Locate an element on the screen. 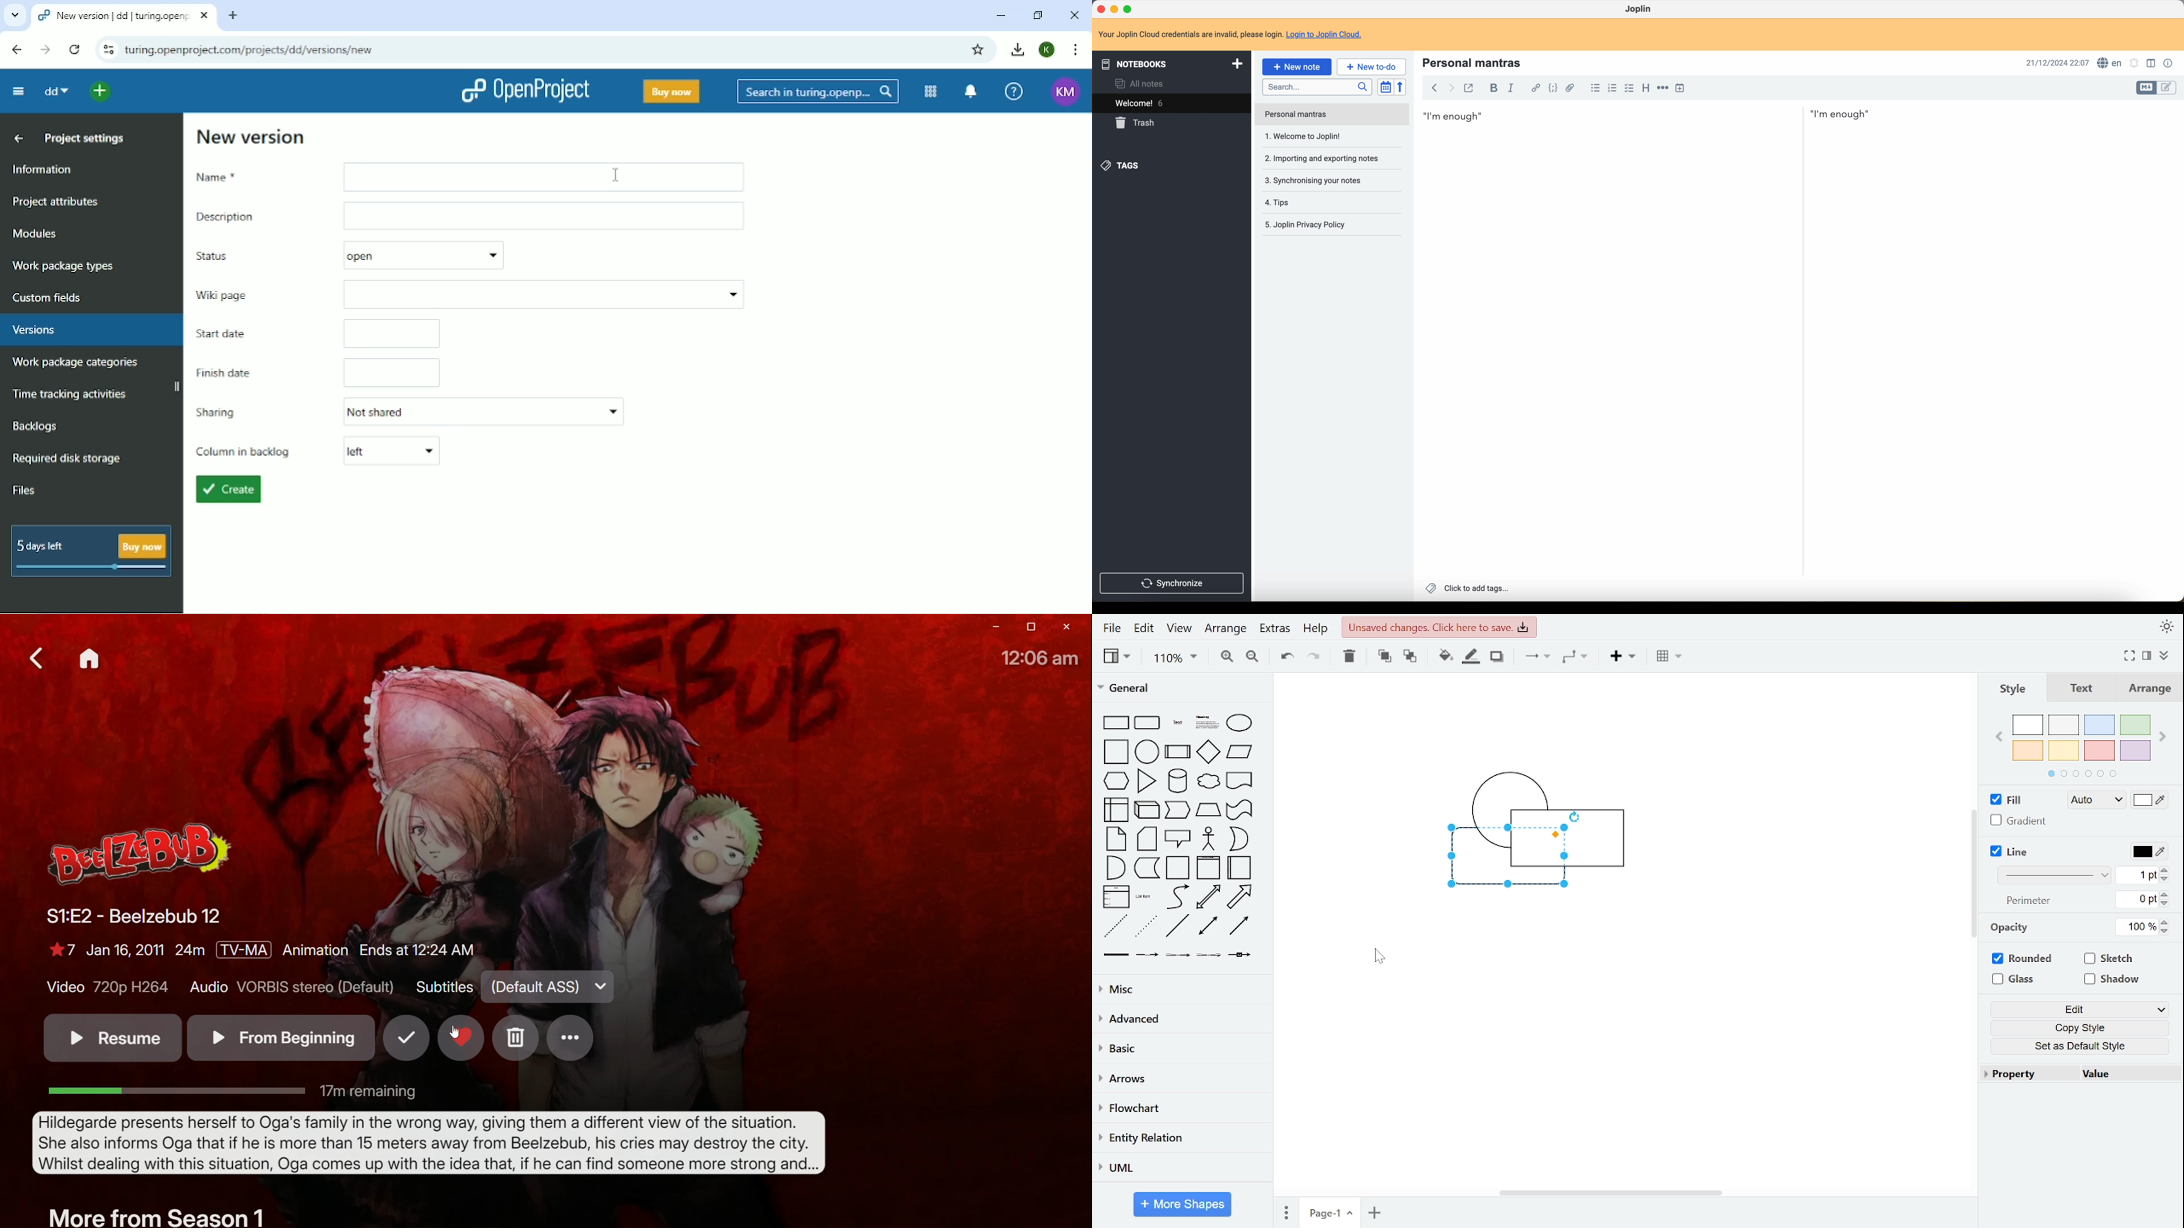 Image resolution: width=2184 pixels, height=1232 pixels. zoom out is located at coordinates (1254, 657).